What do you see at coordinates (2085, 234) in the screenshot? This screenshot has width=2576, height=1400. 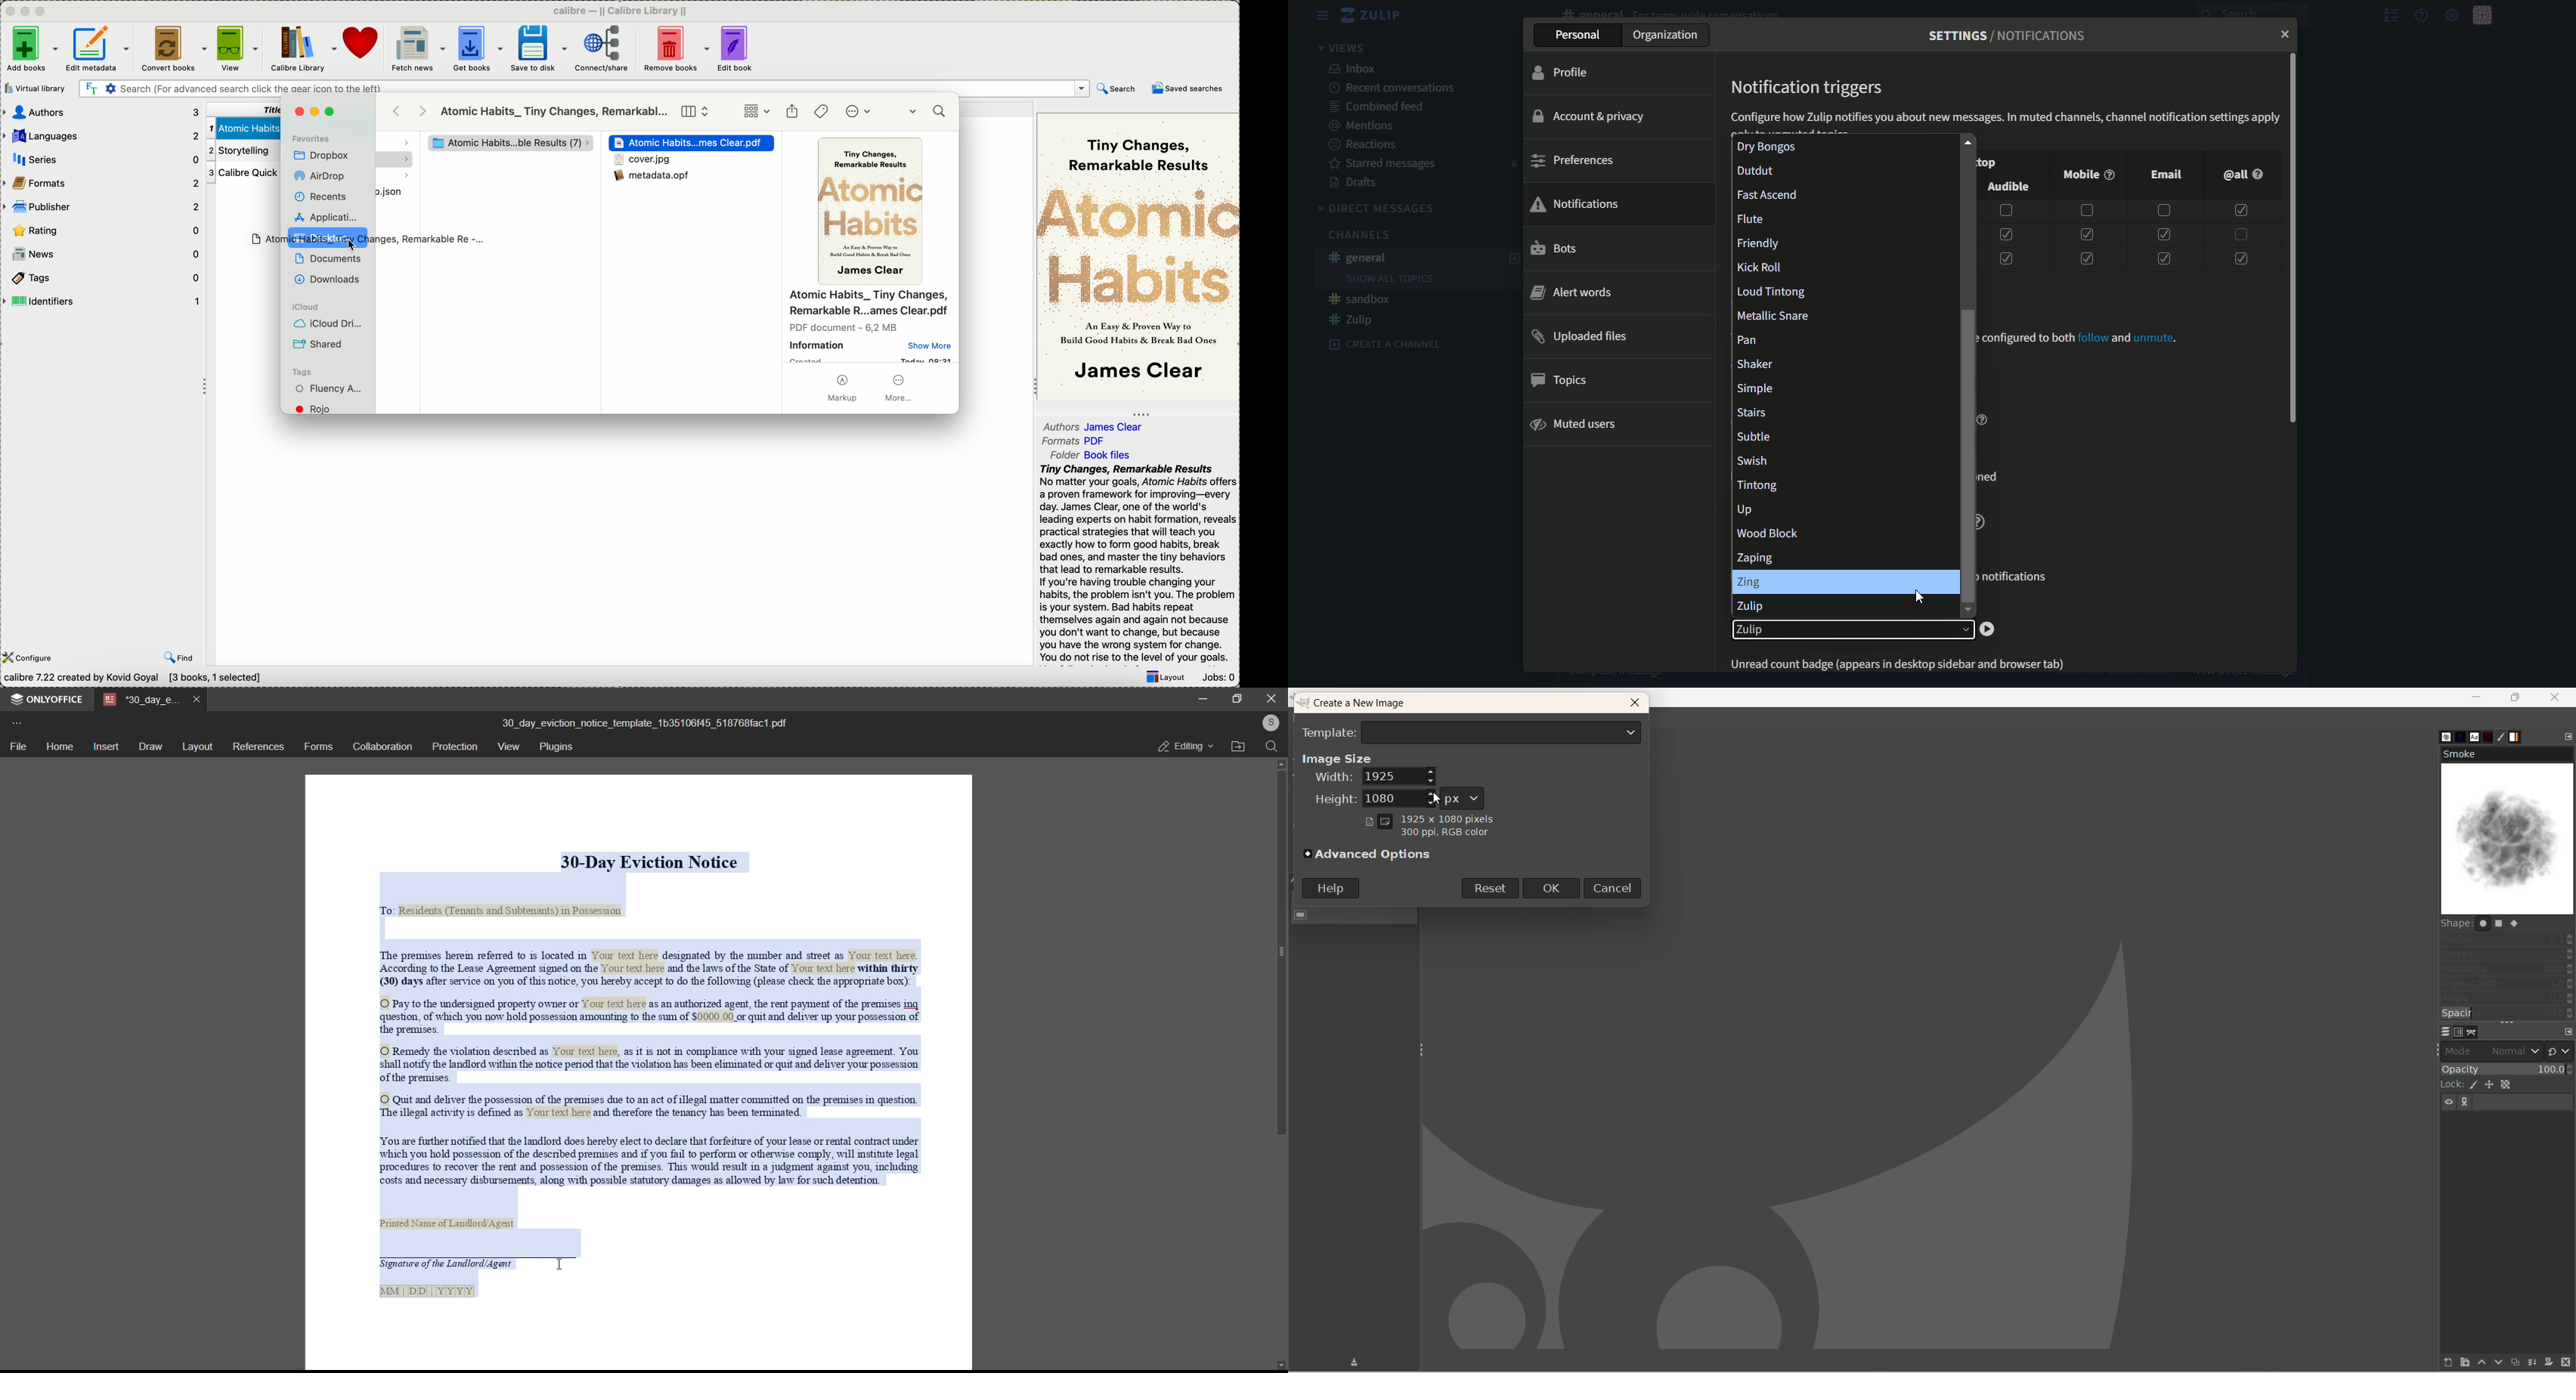 I see `checkbox` at bounding box center [2085, 234].